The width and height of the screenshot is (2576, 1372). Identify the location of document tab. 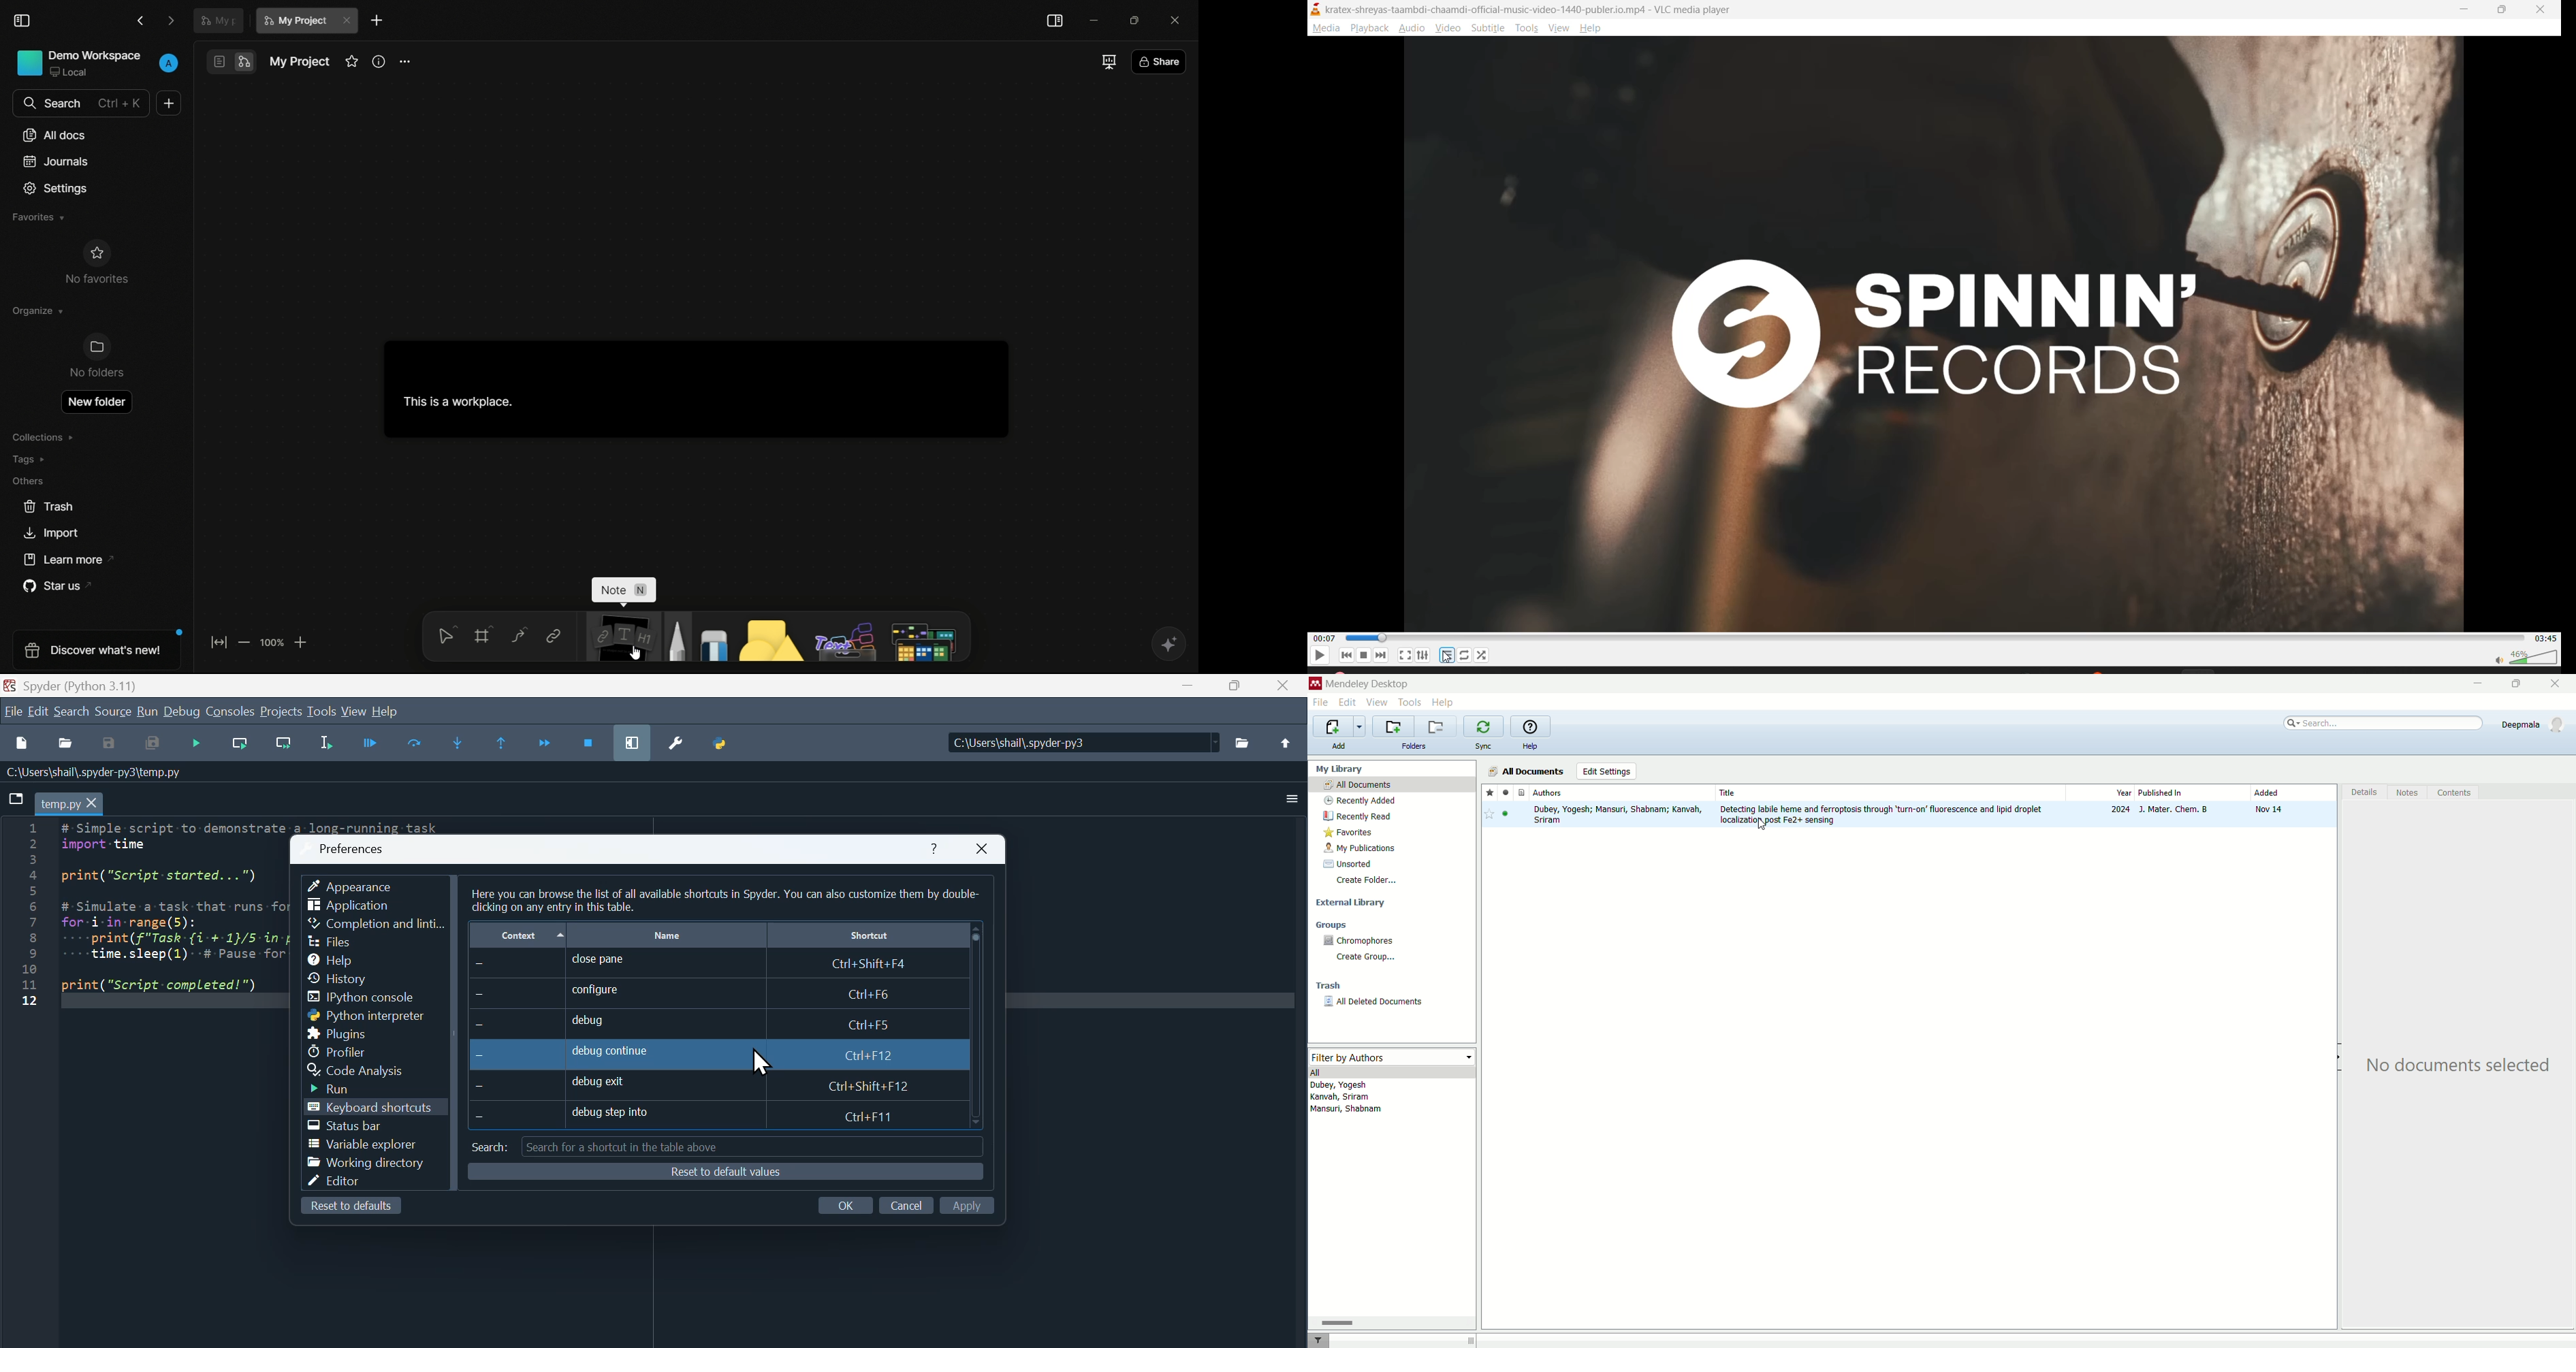
(218, 19).